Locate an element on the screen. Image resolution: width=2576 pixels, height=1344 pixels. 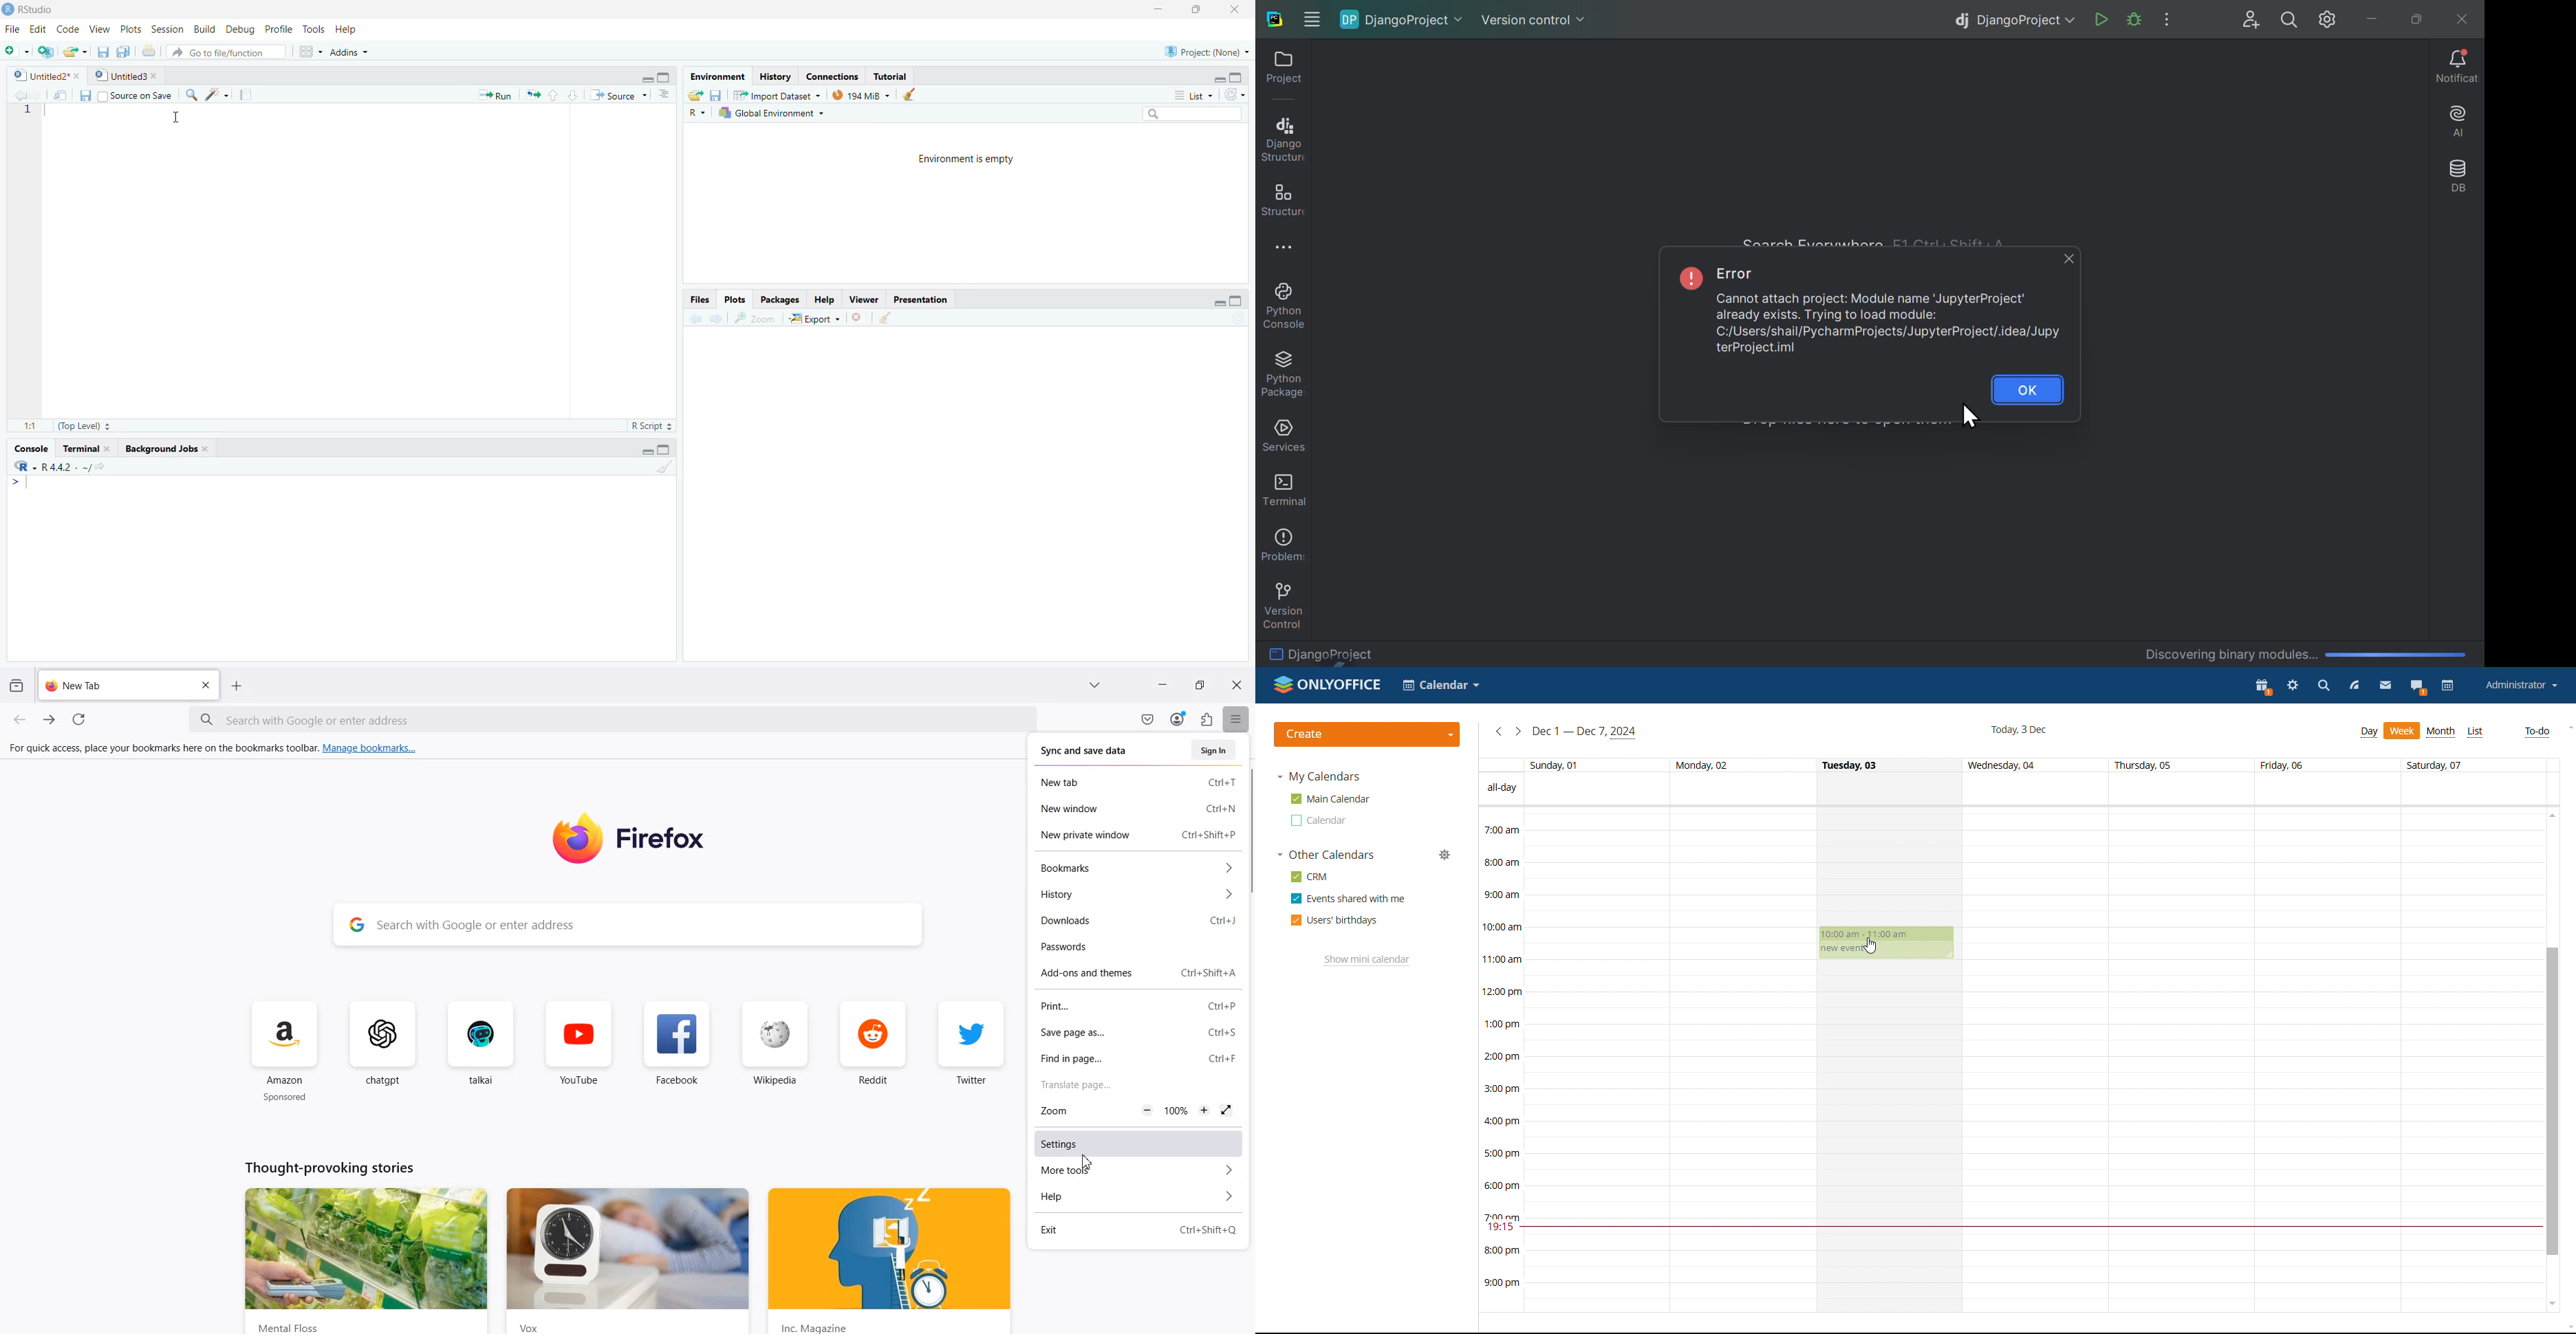
Terminal is located at coordinates (88, 450).